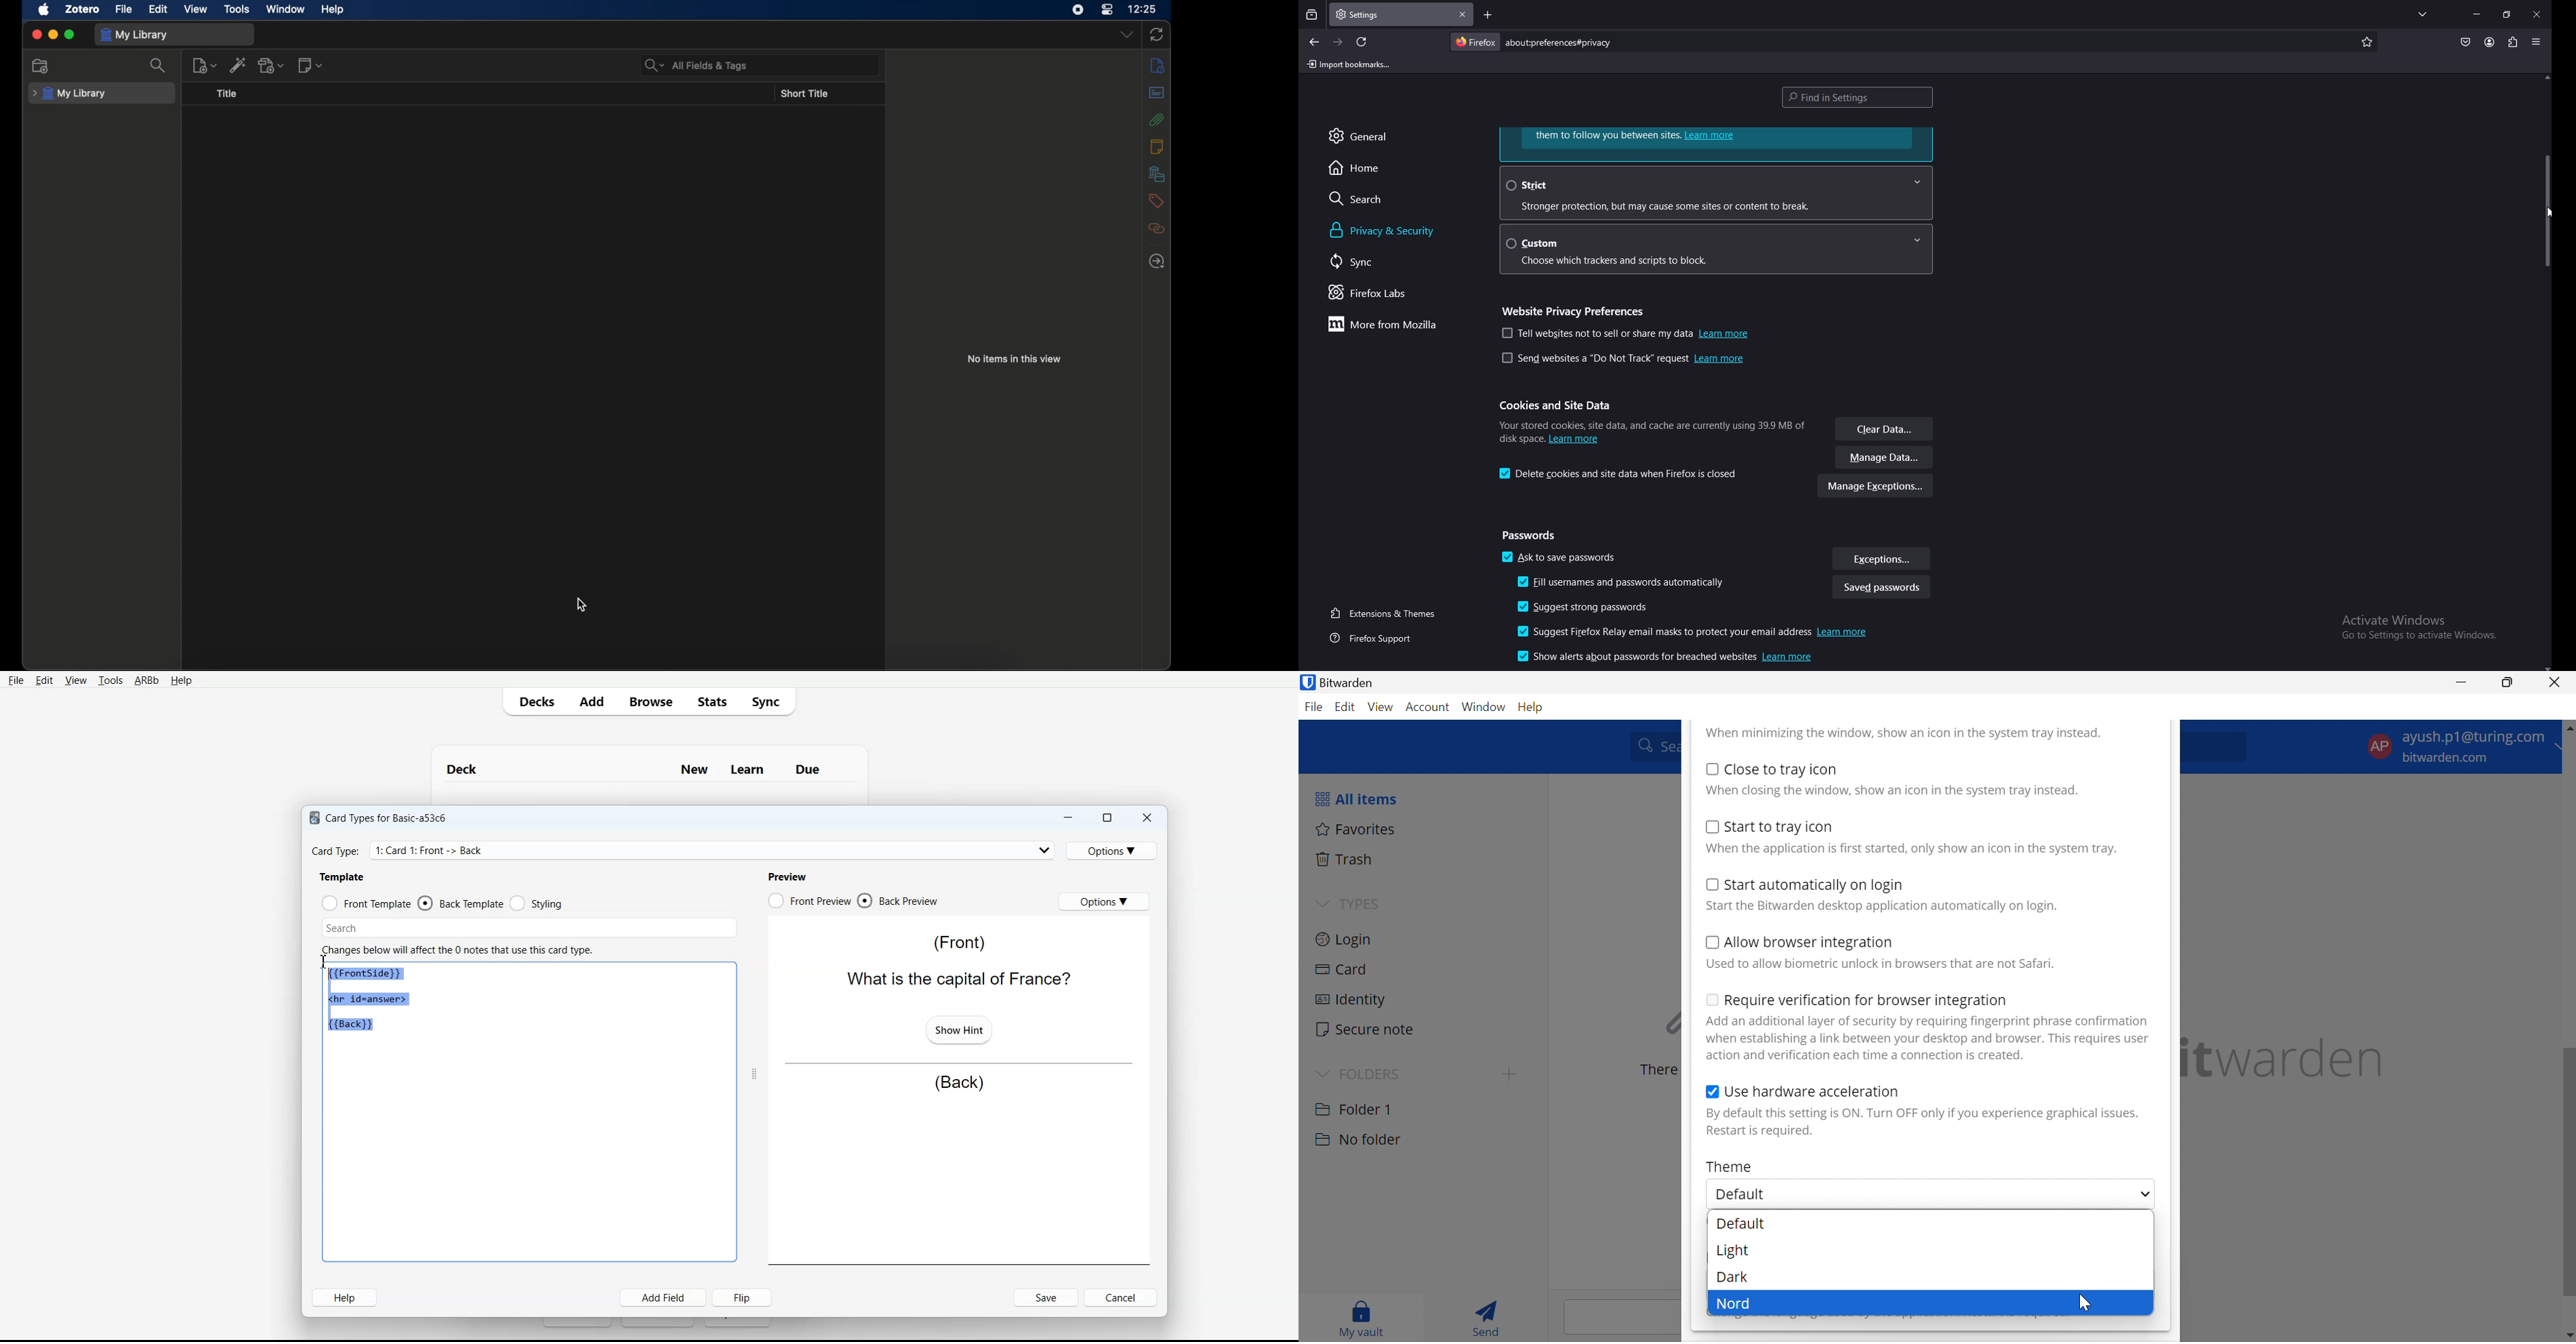 The width and height of the screenshot is (2576, 1344). I want to click on attachments, so click(1157, 119).